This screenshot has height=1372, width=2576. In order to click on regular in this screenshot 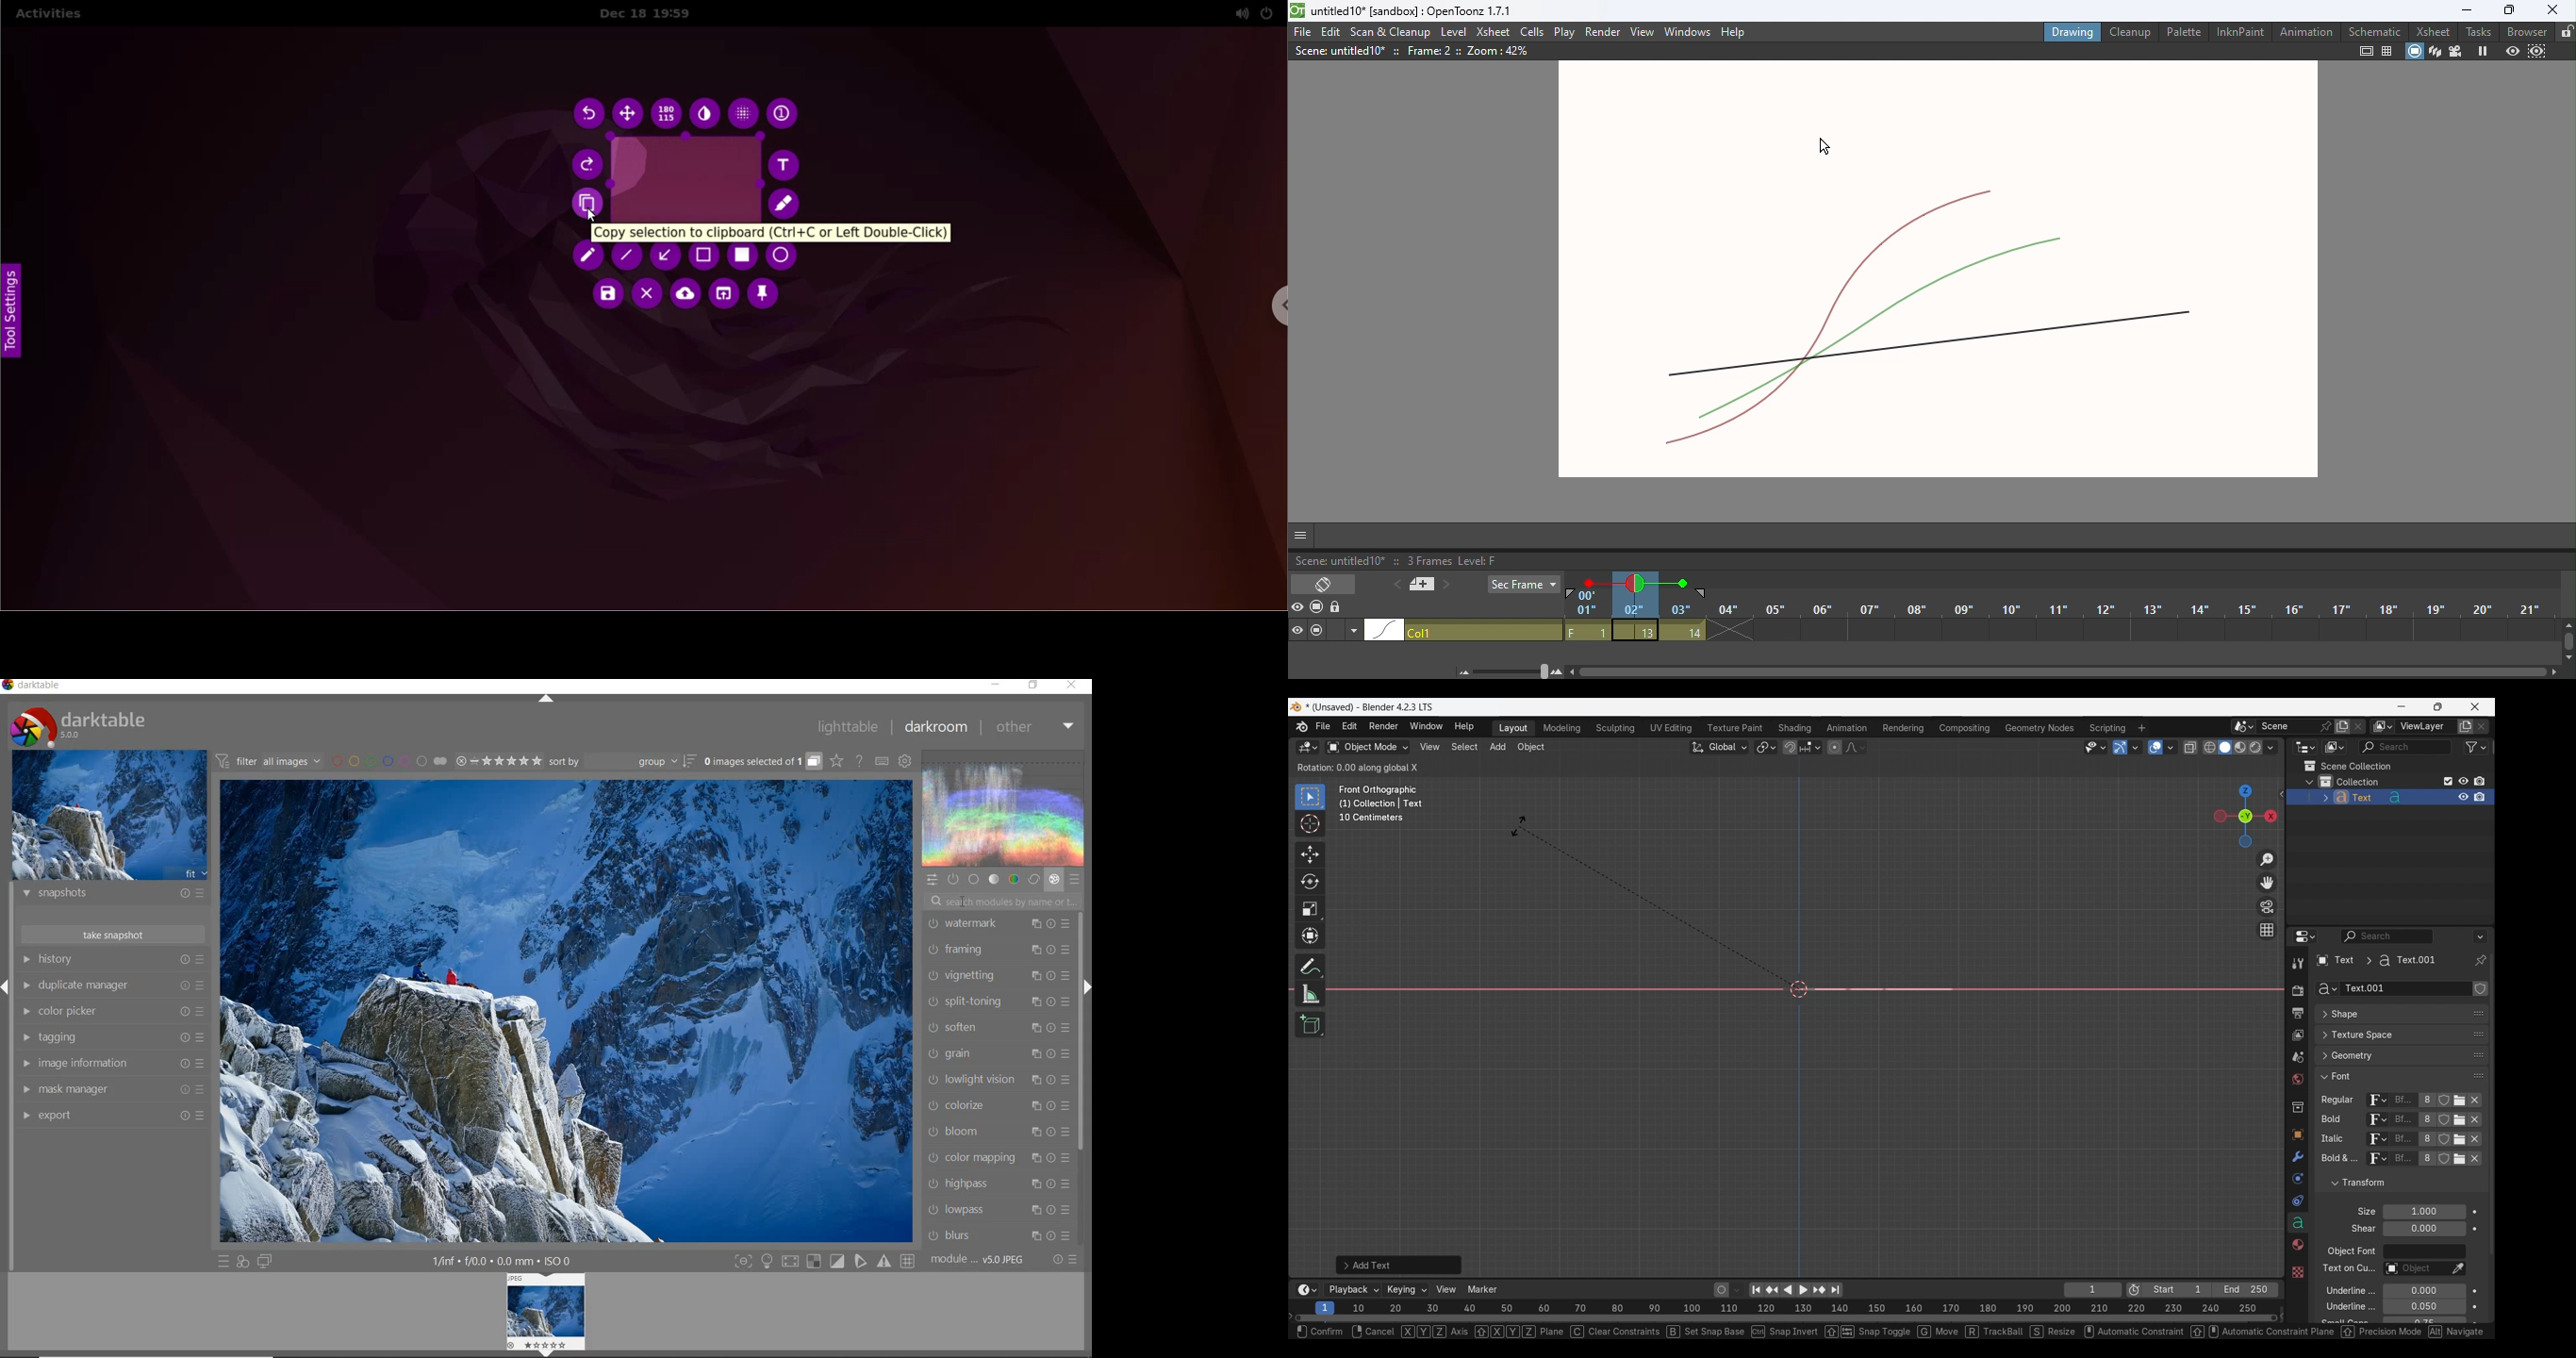, I will do `click(2340, 1101)`.